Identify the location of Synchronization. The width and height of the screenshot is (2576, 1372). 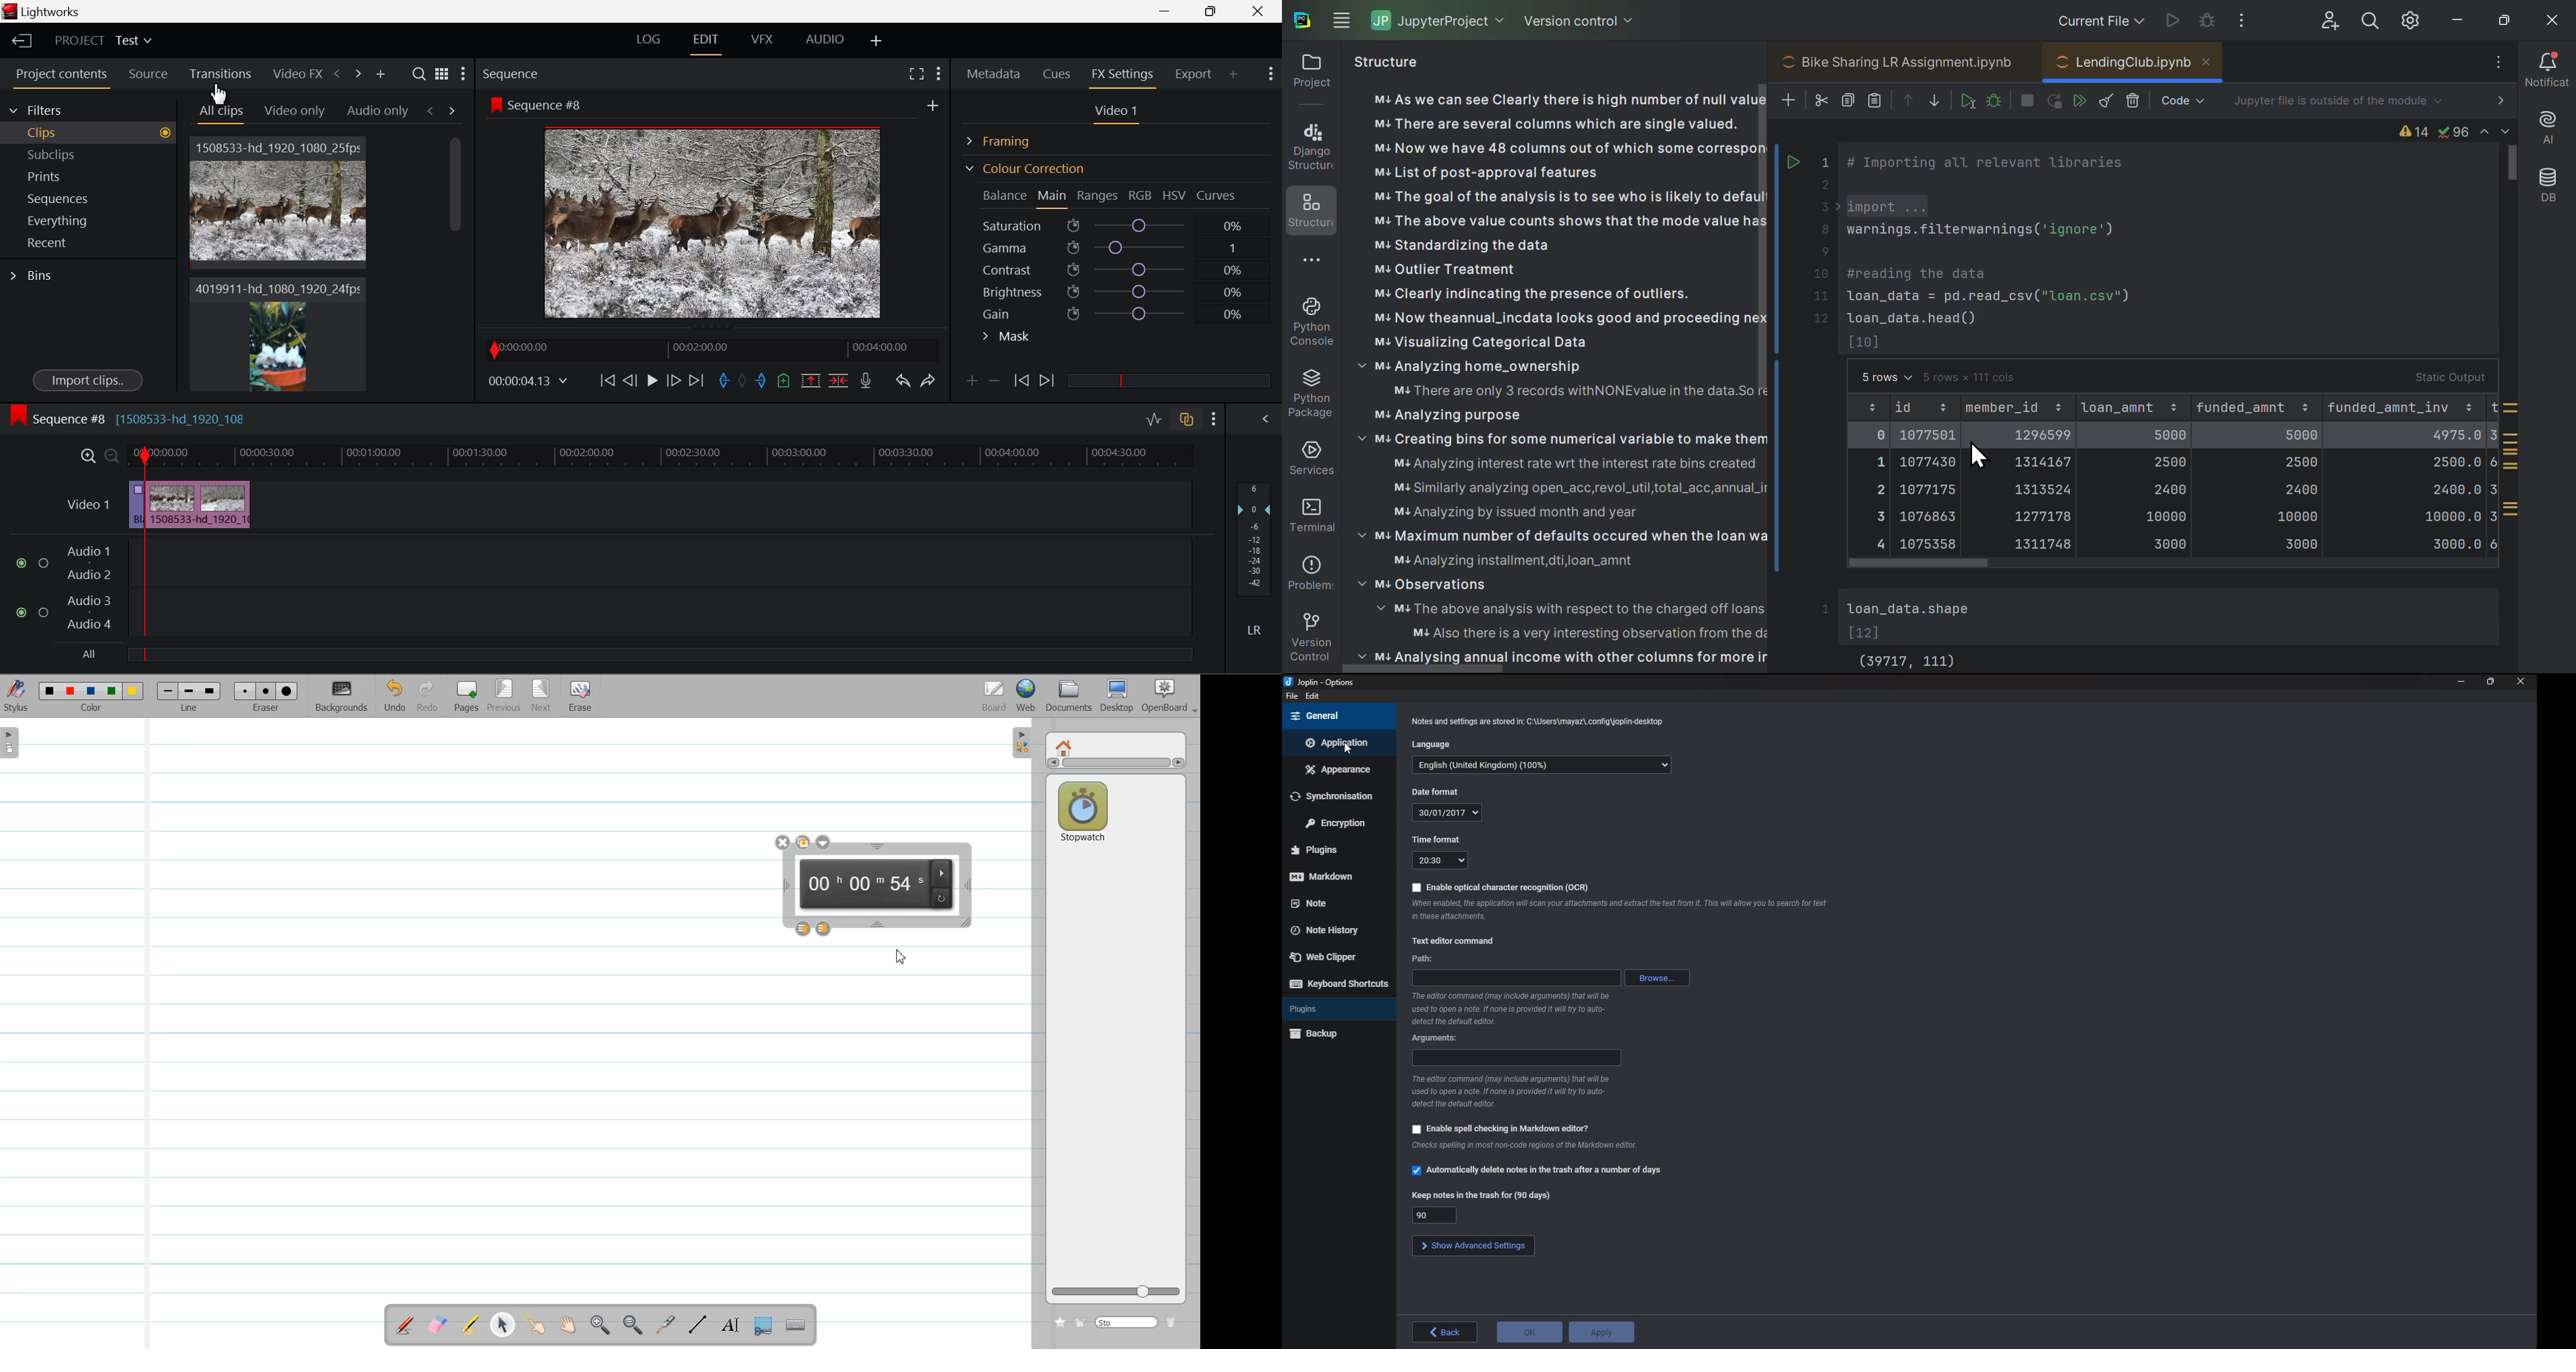
(1337, 794).